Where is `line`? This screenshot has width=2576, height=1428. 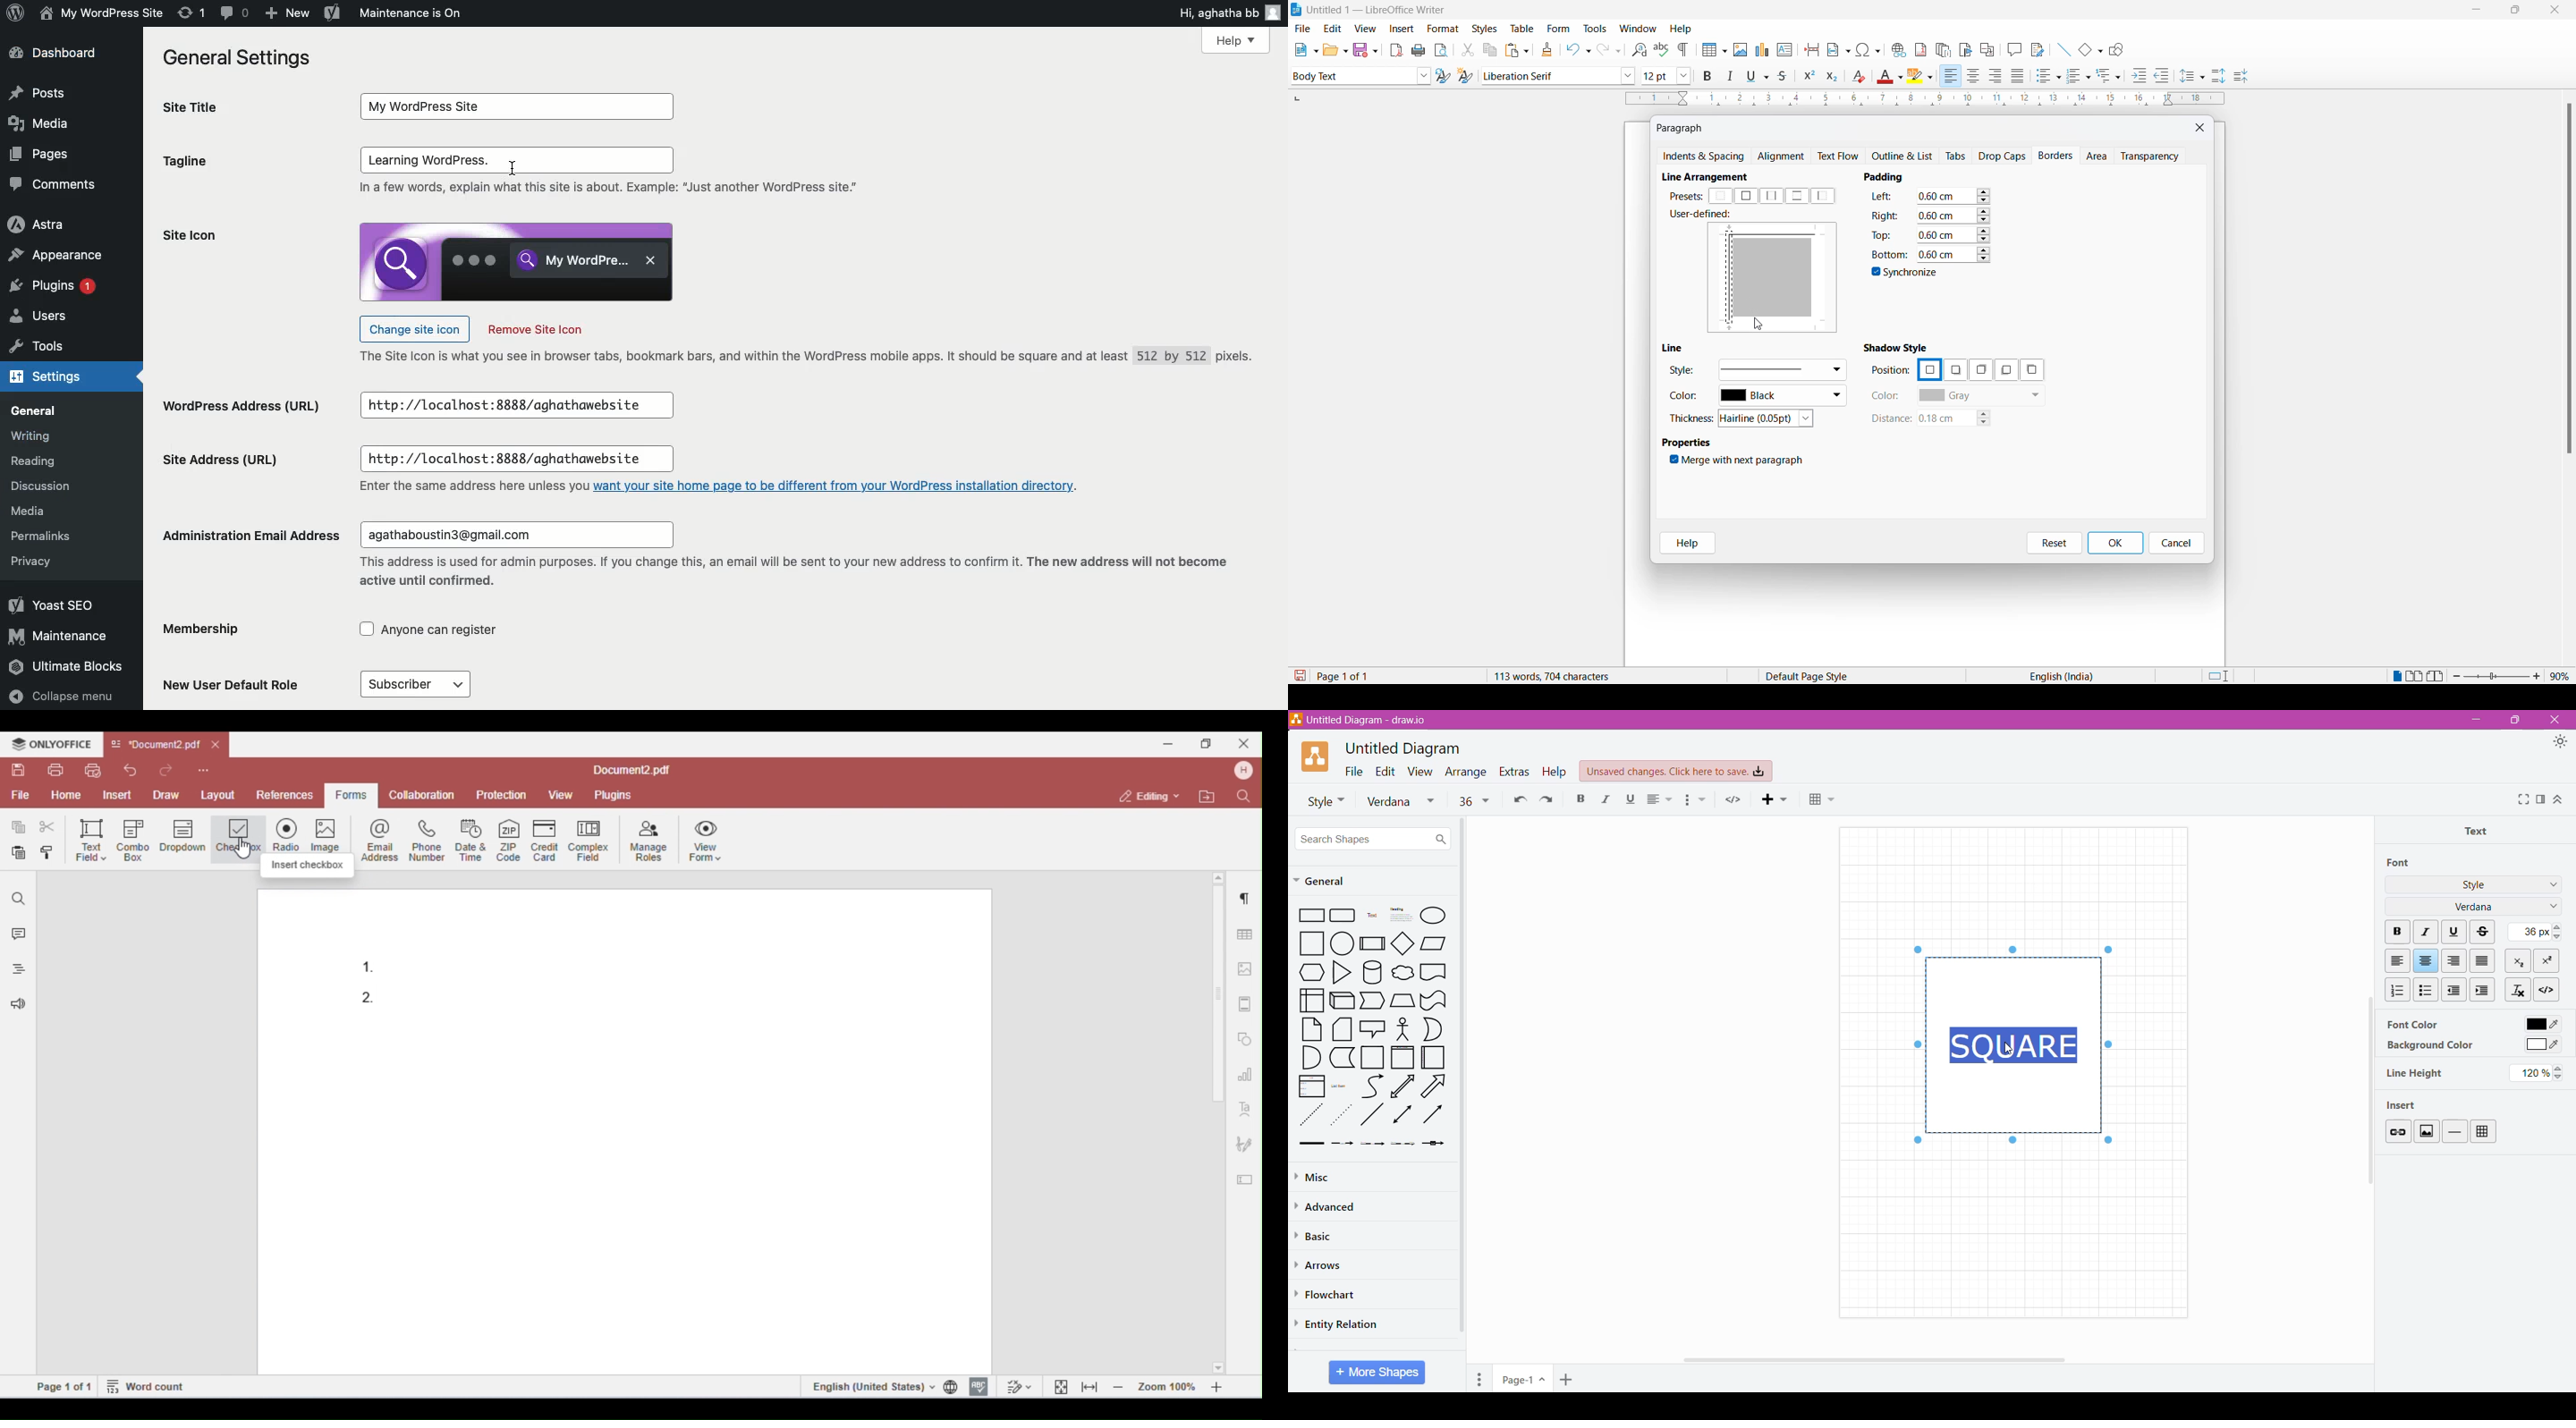 line is located at coordinates (1676, 348).